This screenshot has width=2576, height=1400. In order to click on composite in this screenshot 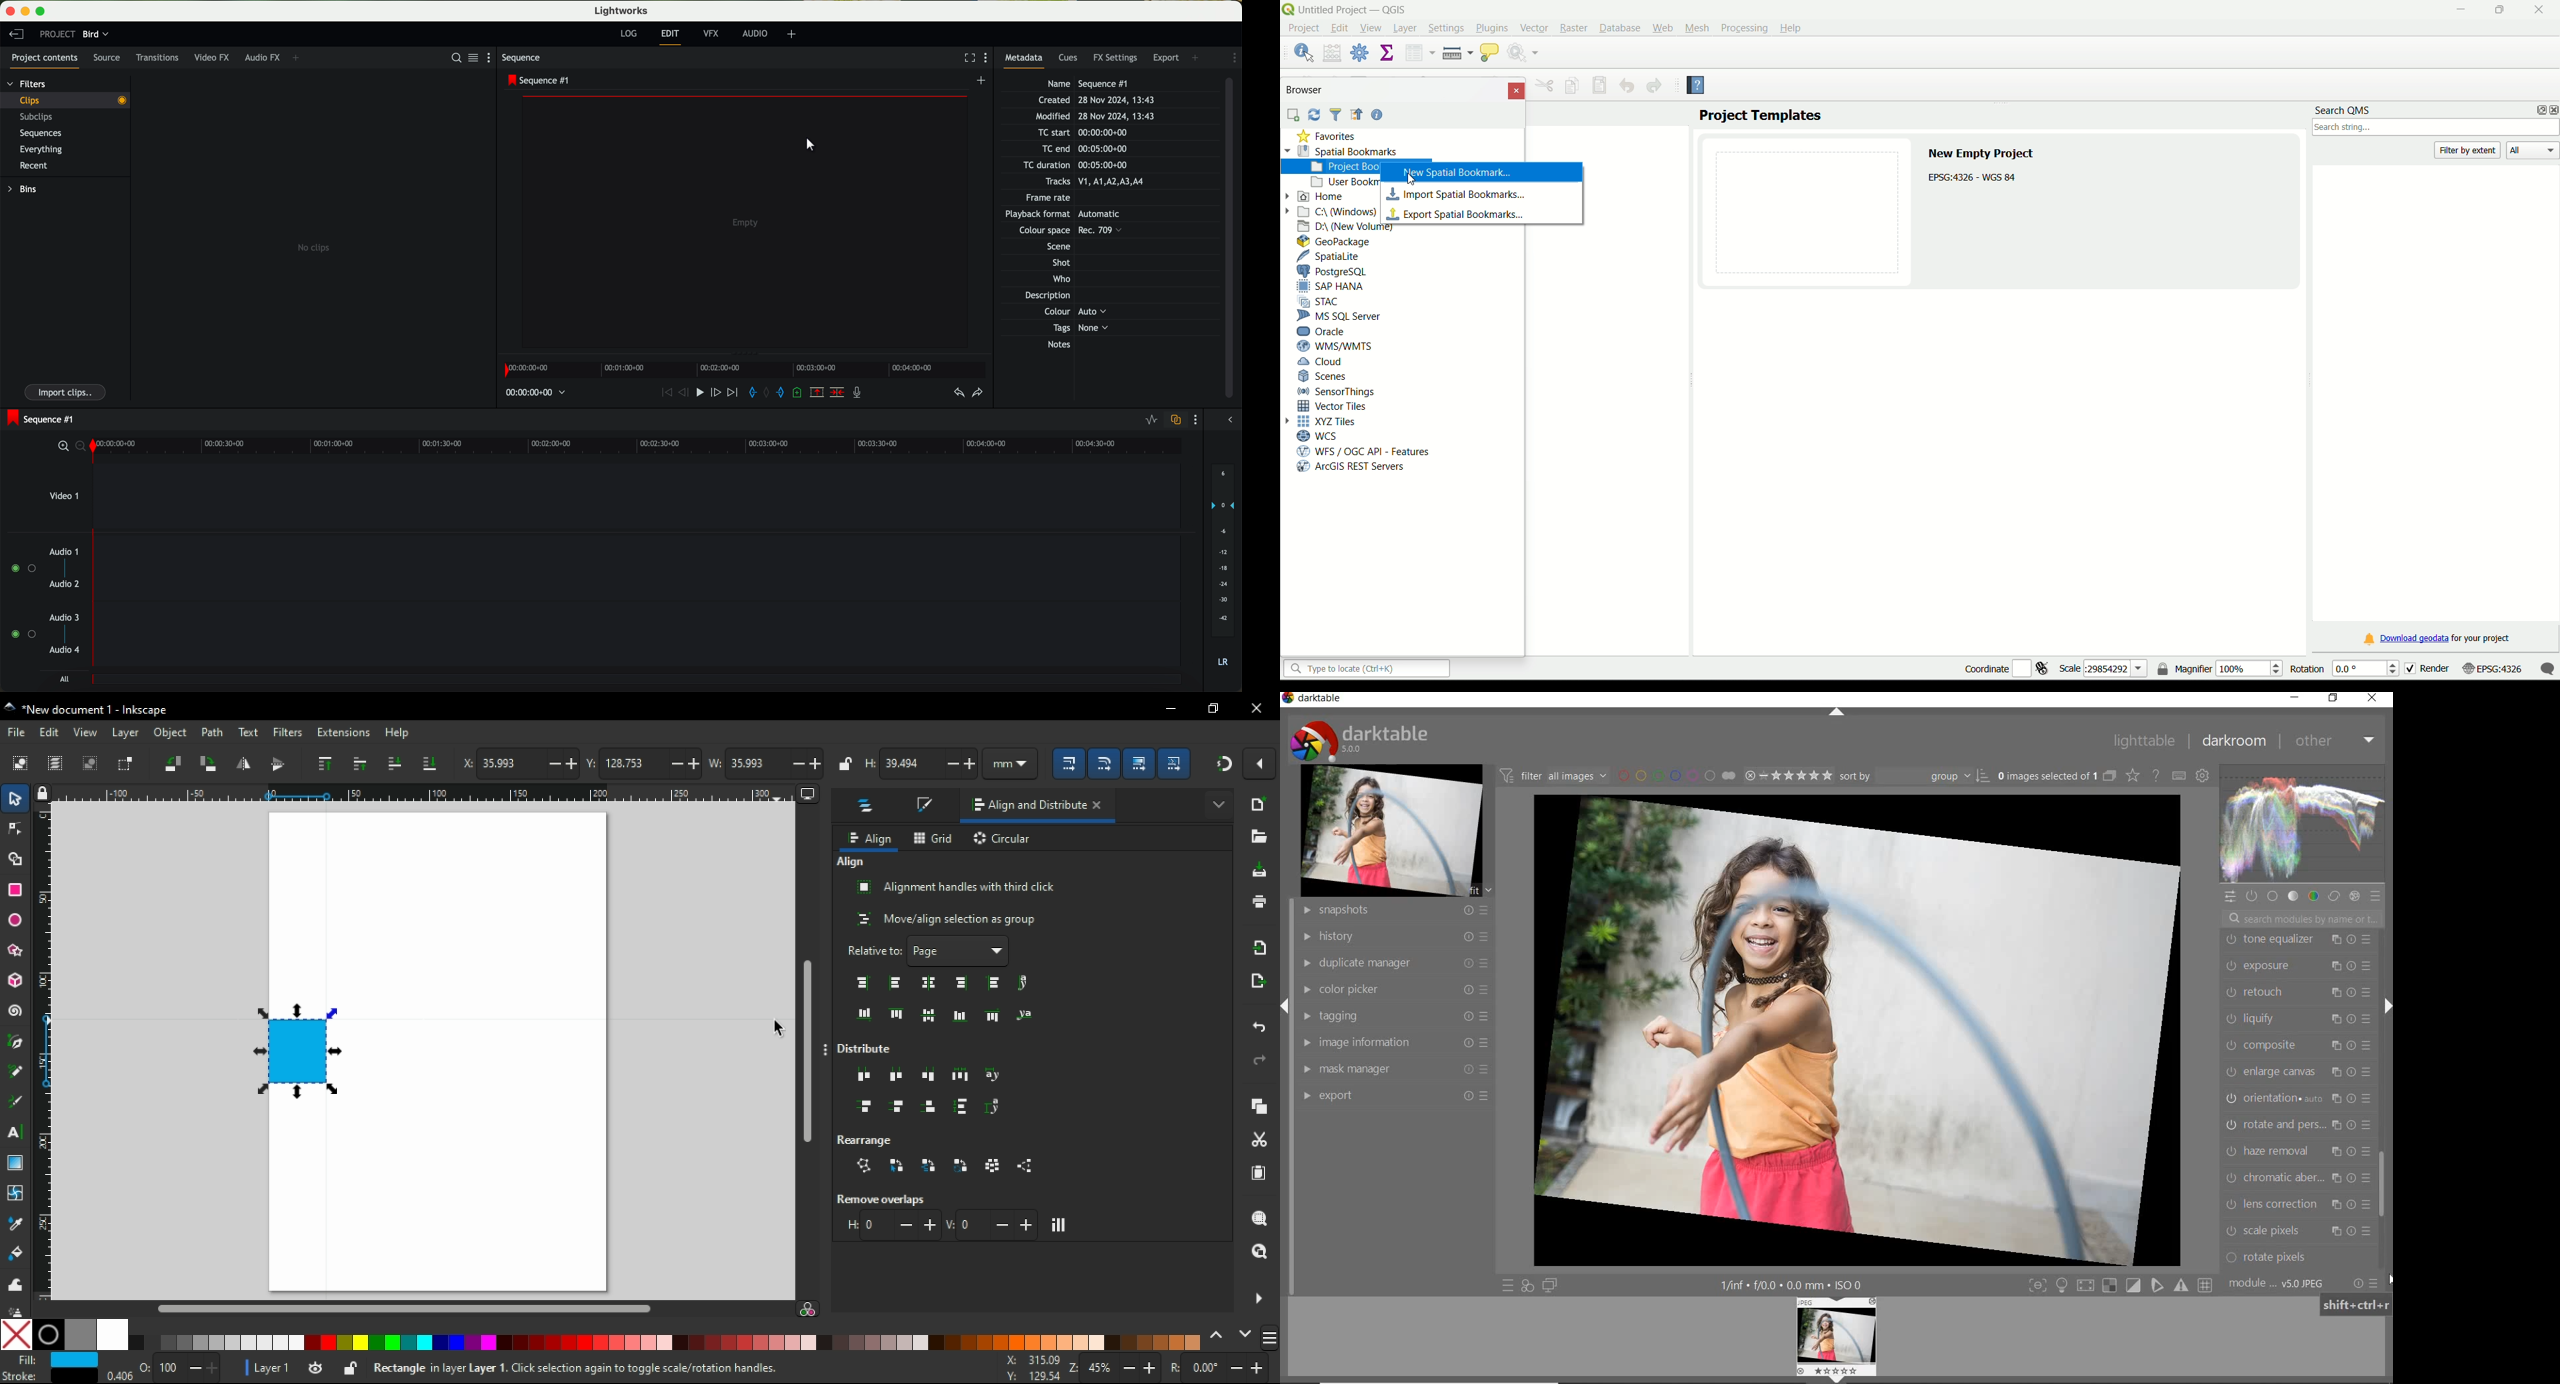, I will do `click(2299, 1045)`.